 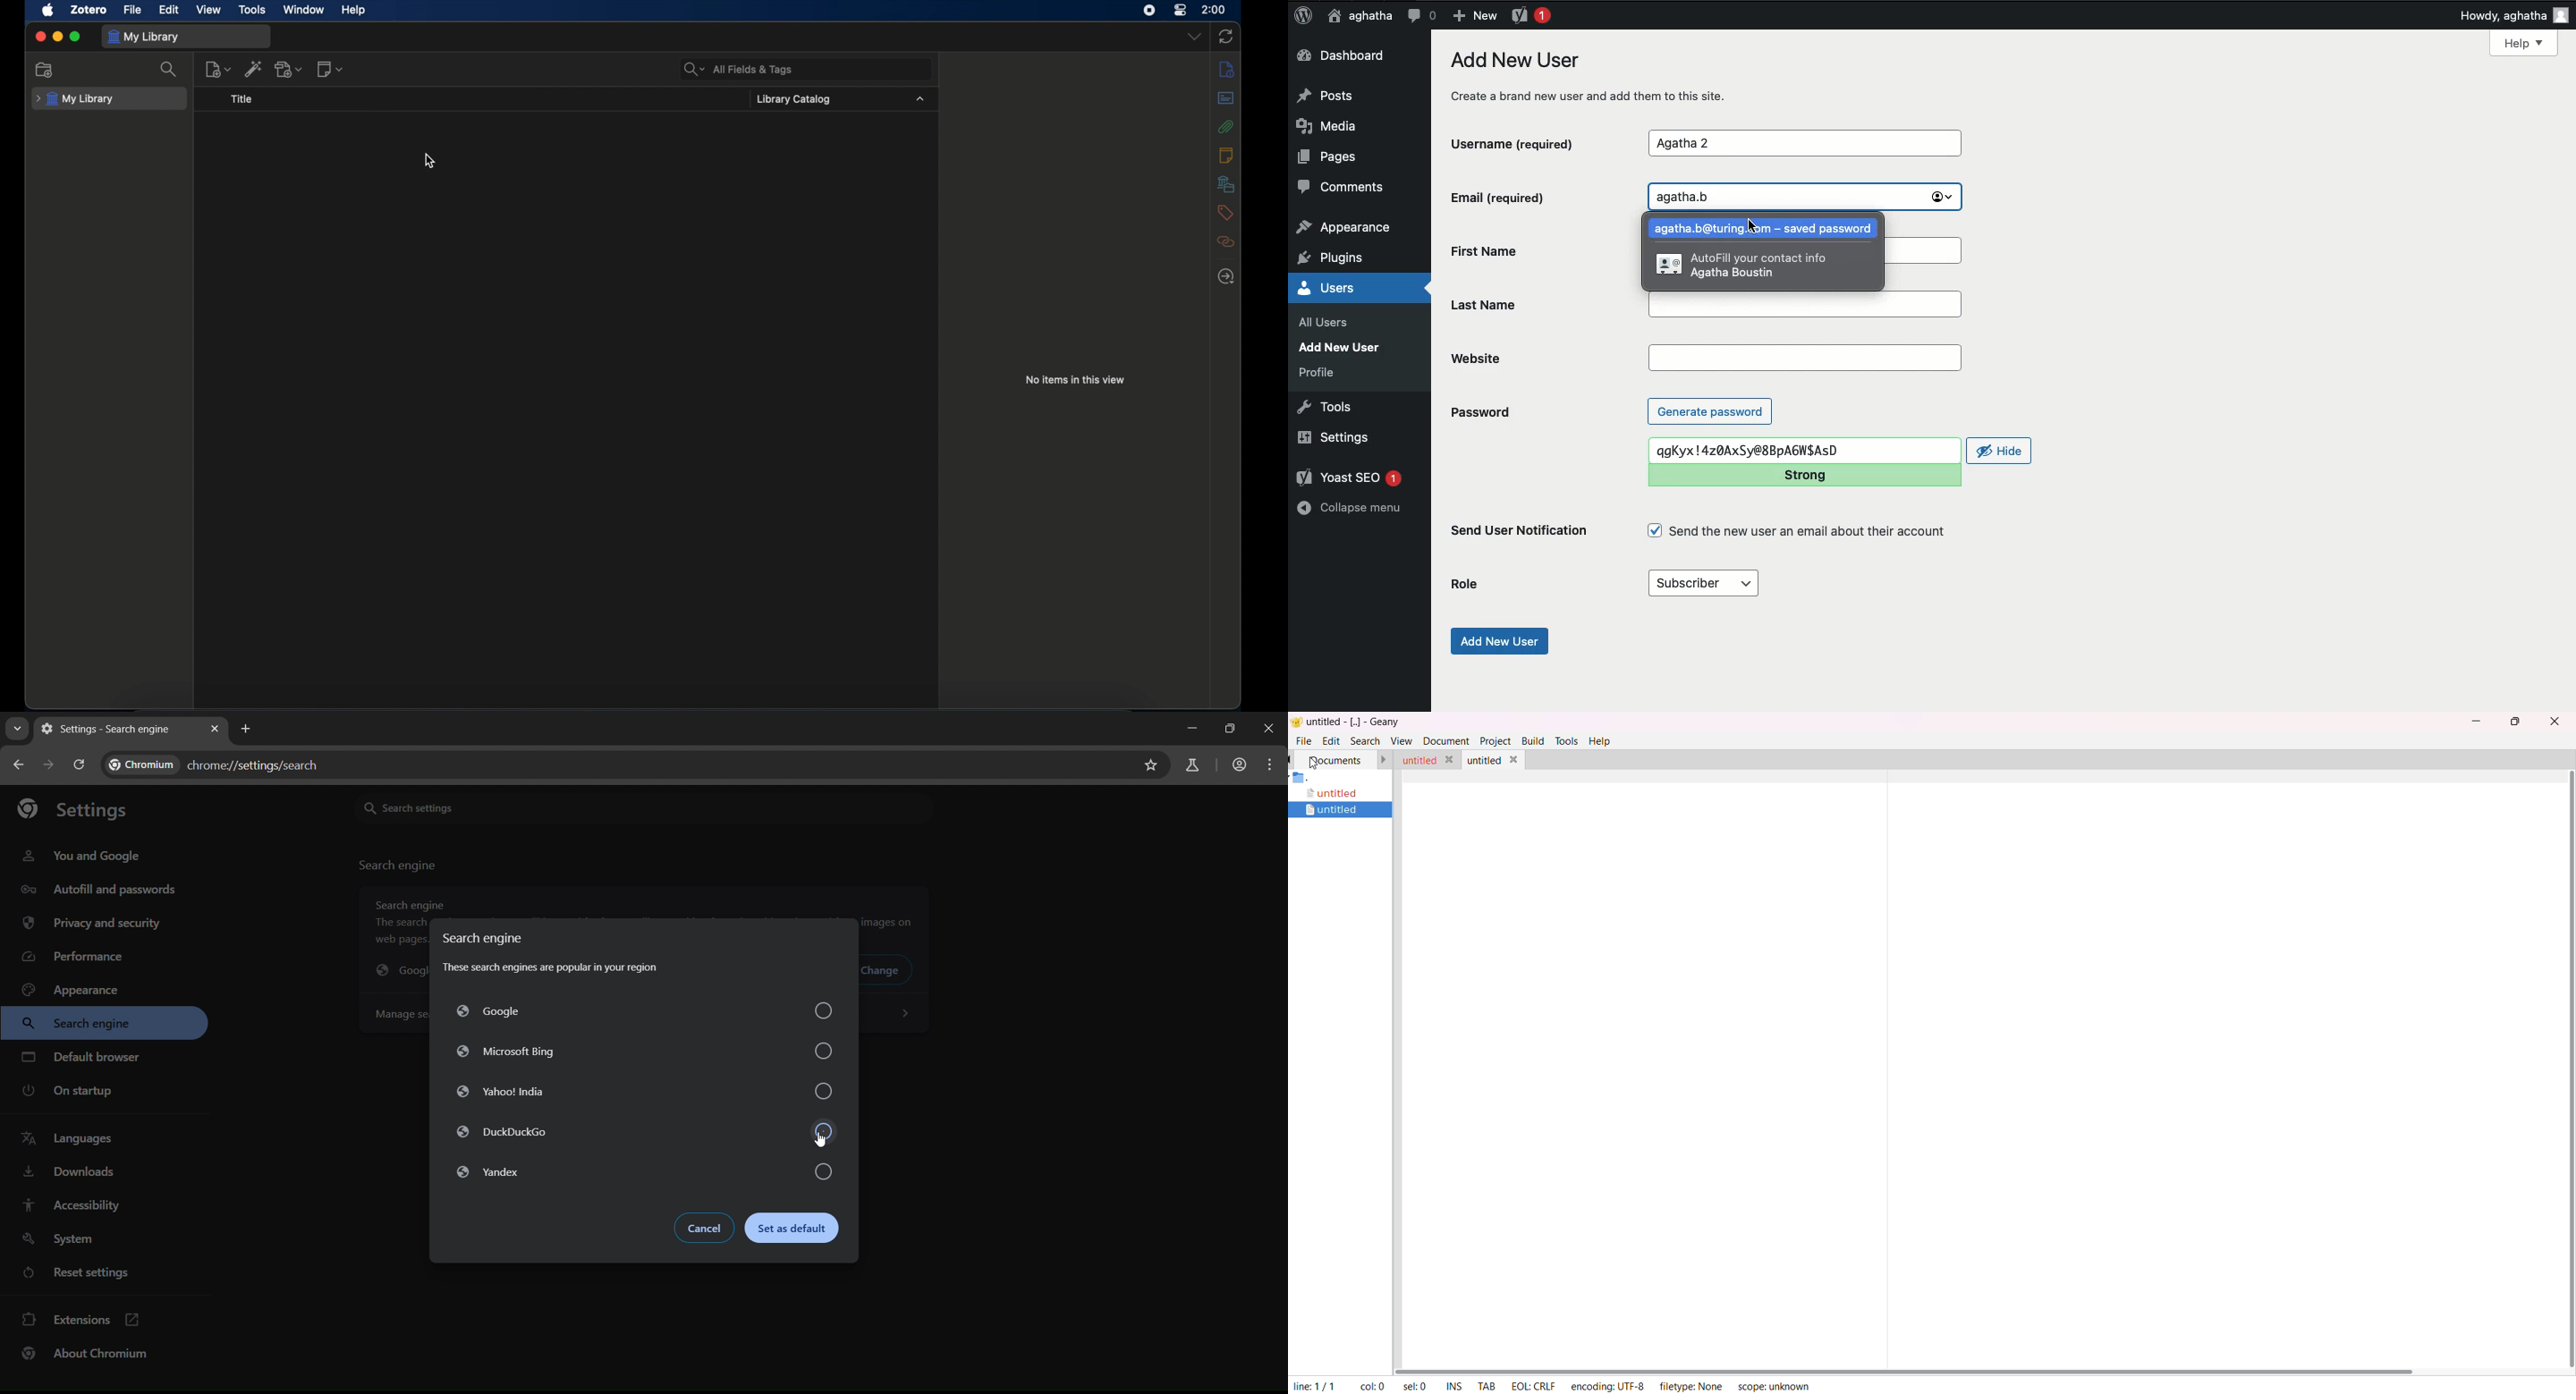 What do you see at coordinates (90, 11) in the screenshot?
I see `zotero` at bounding box center [90, 11].